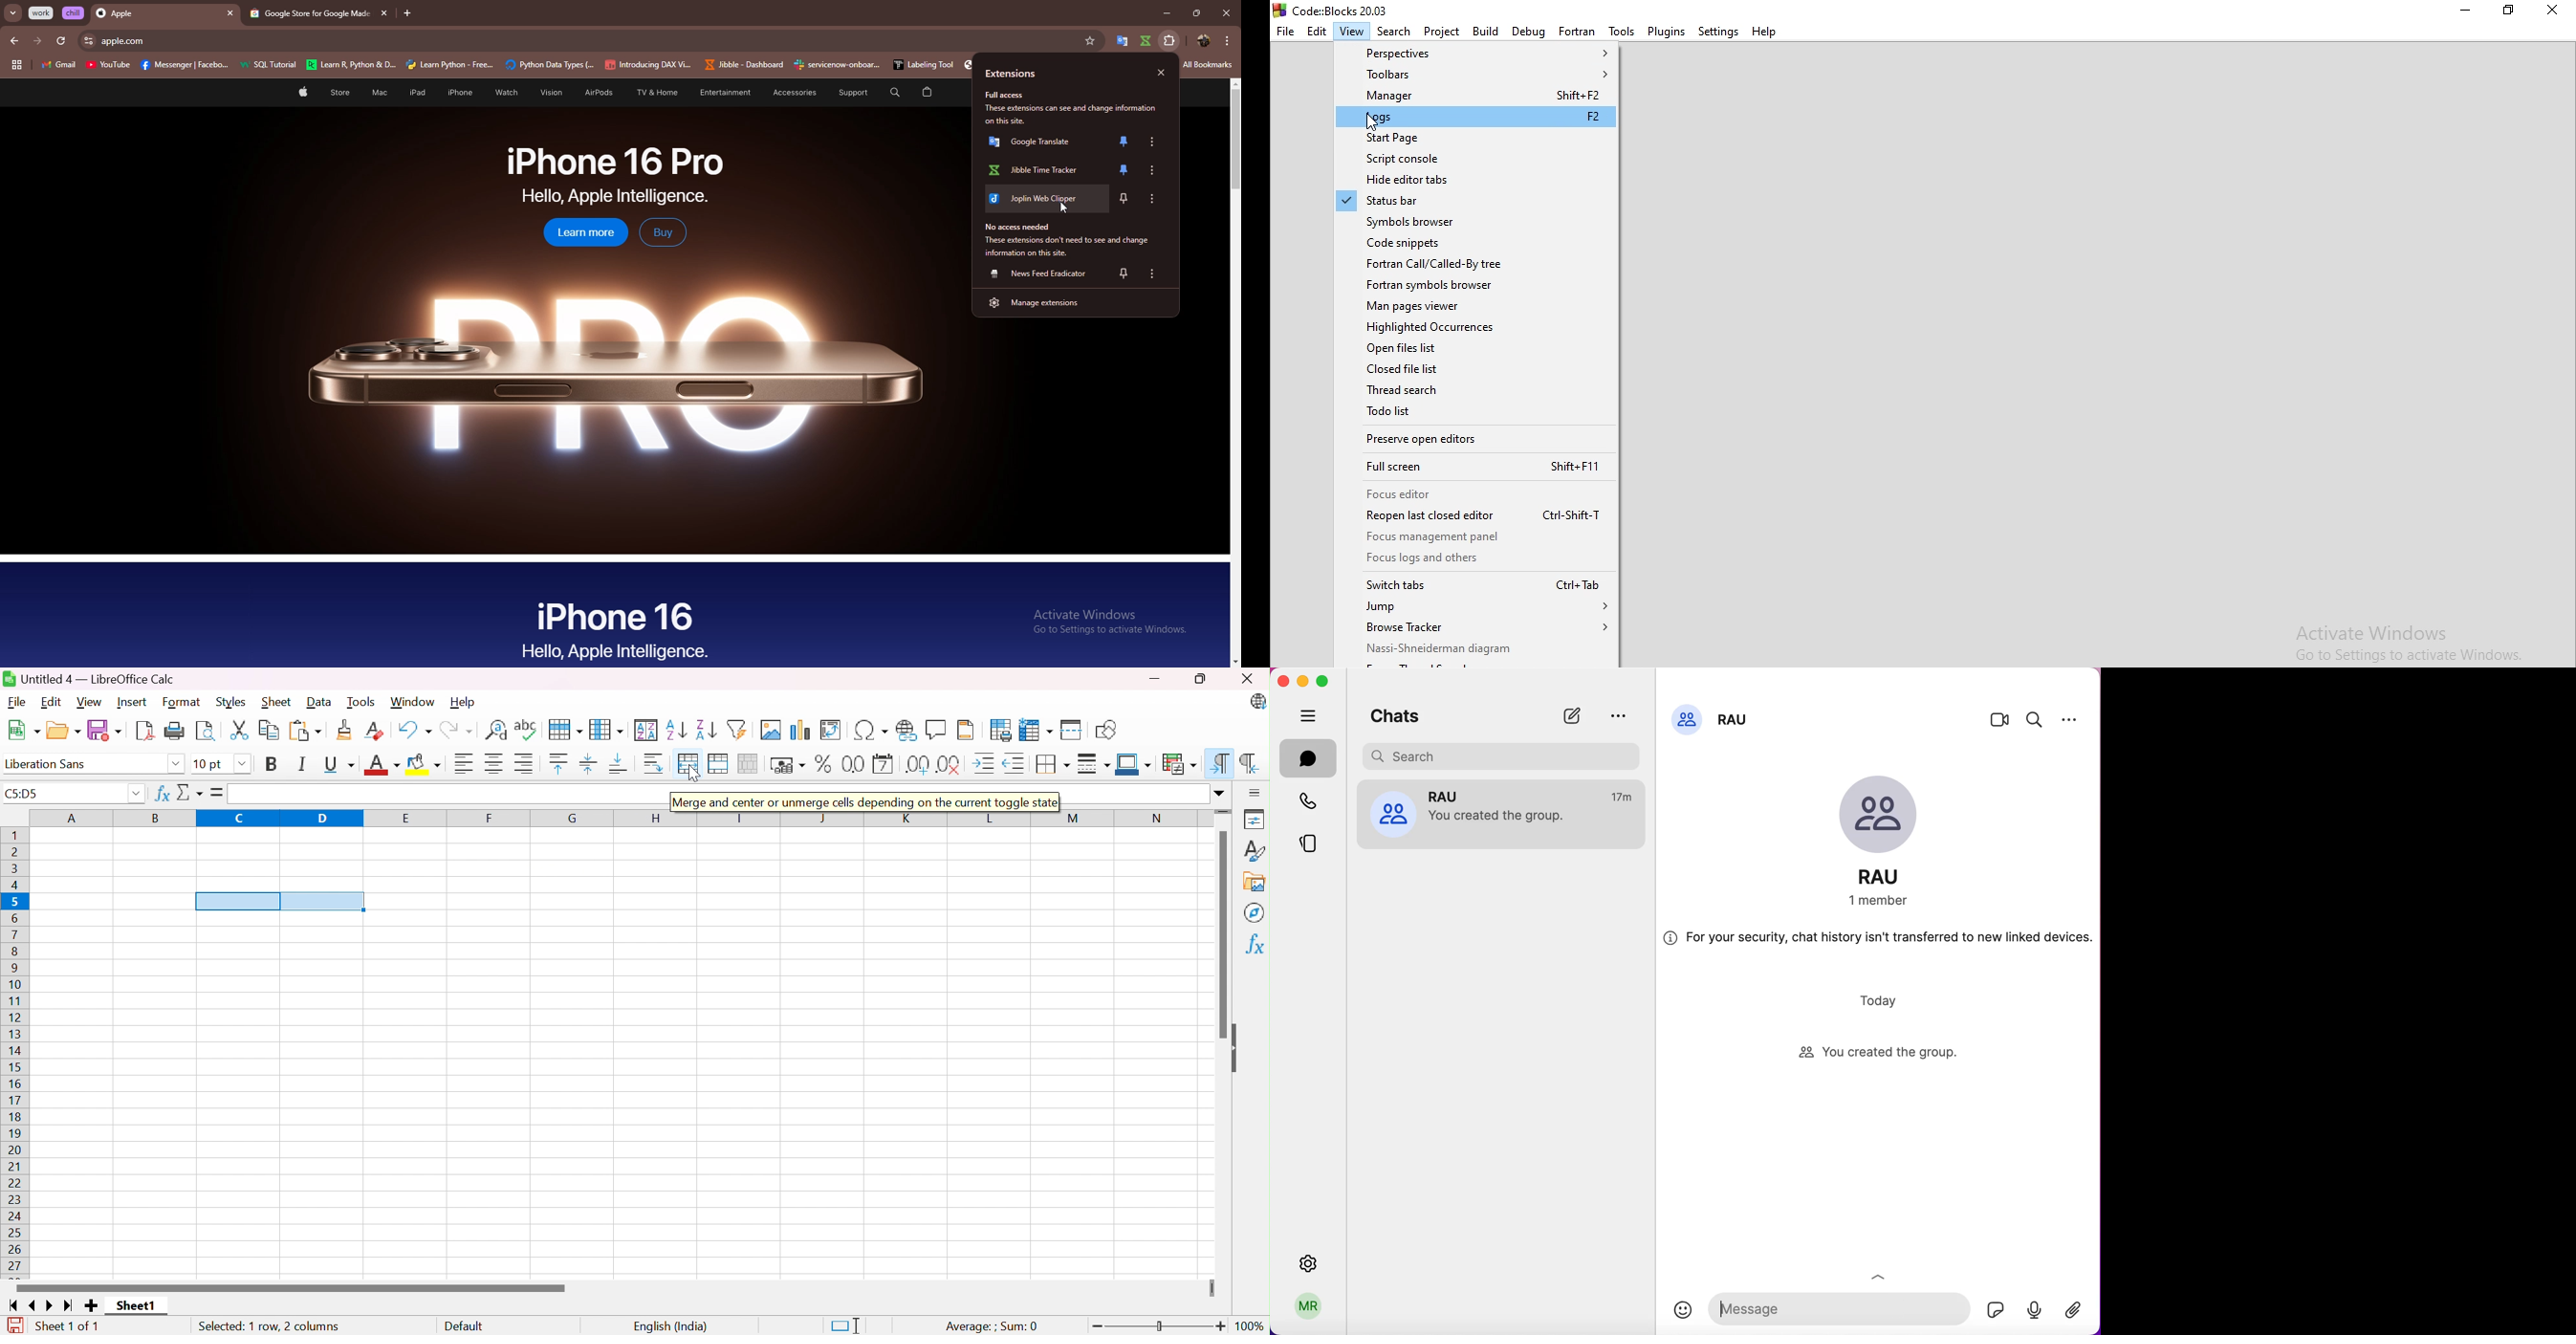 The height and width of the screenshot is (1344, 2576). I want to click on Undo, so click(414, 728).